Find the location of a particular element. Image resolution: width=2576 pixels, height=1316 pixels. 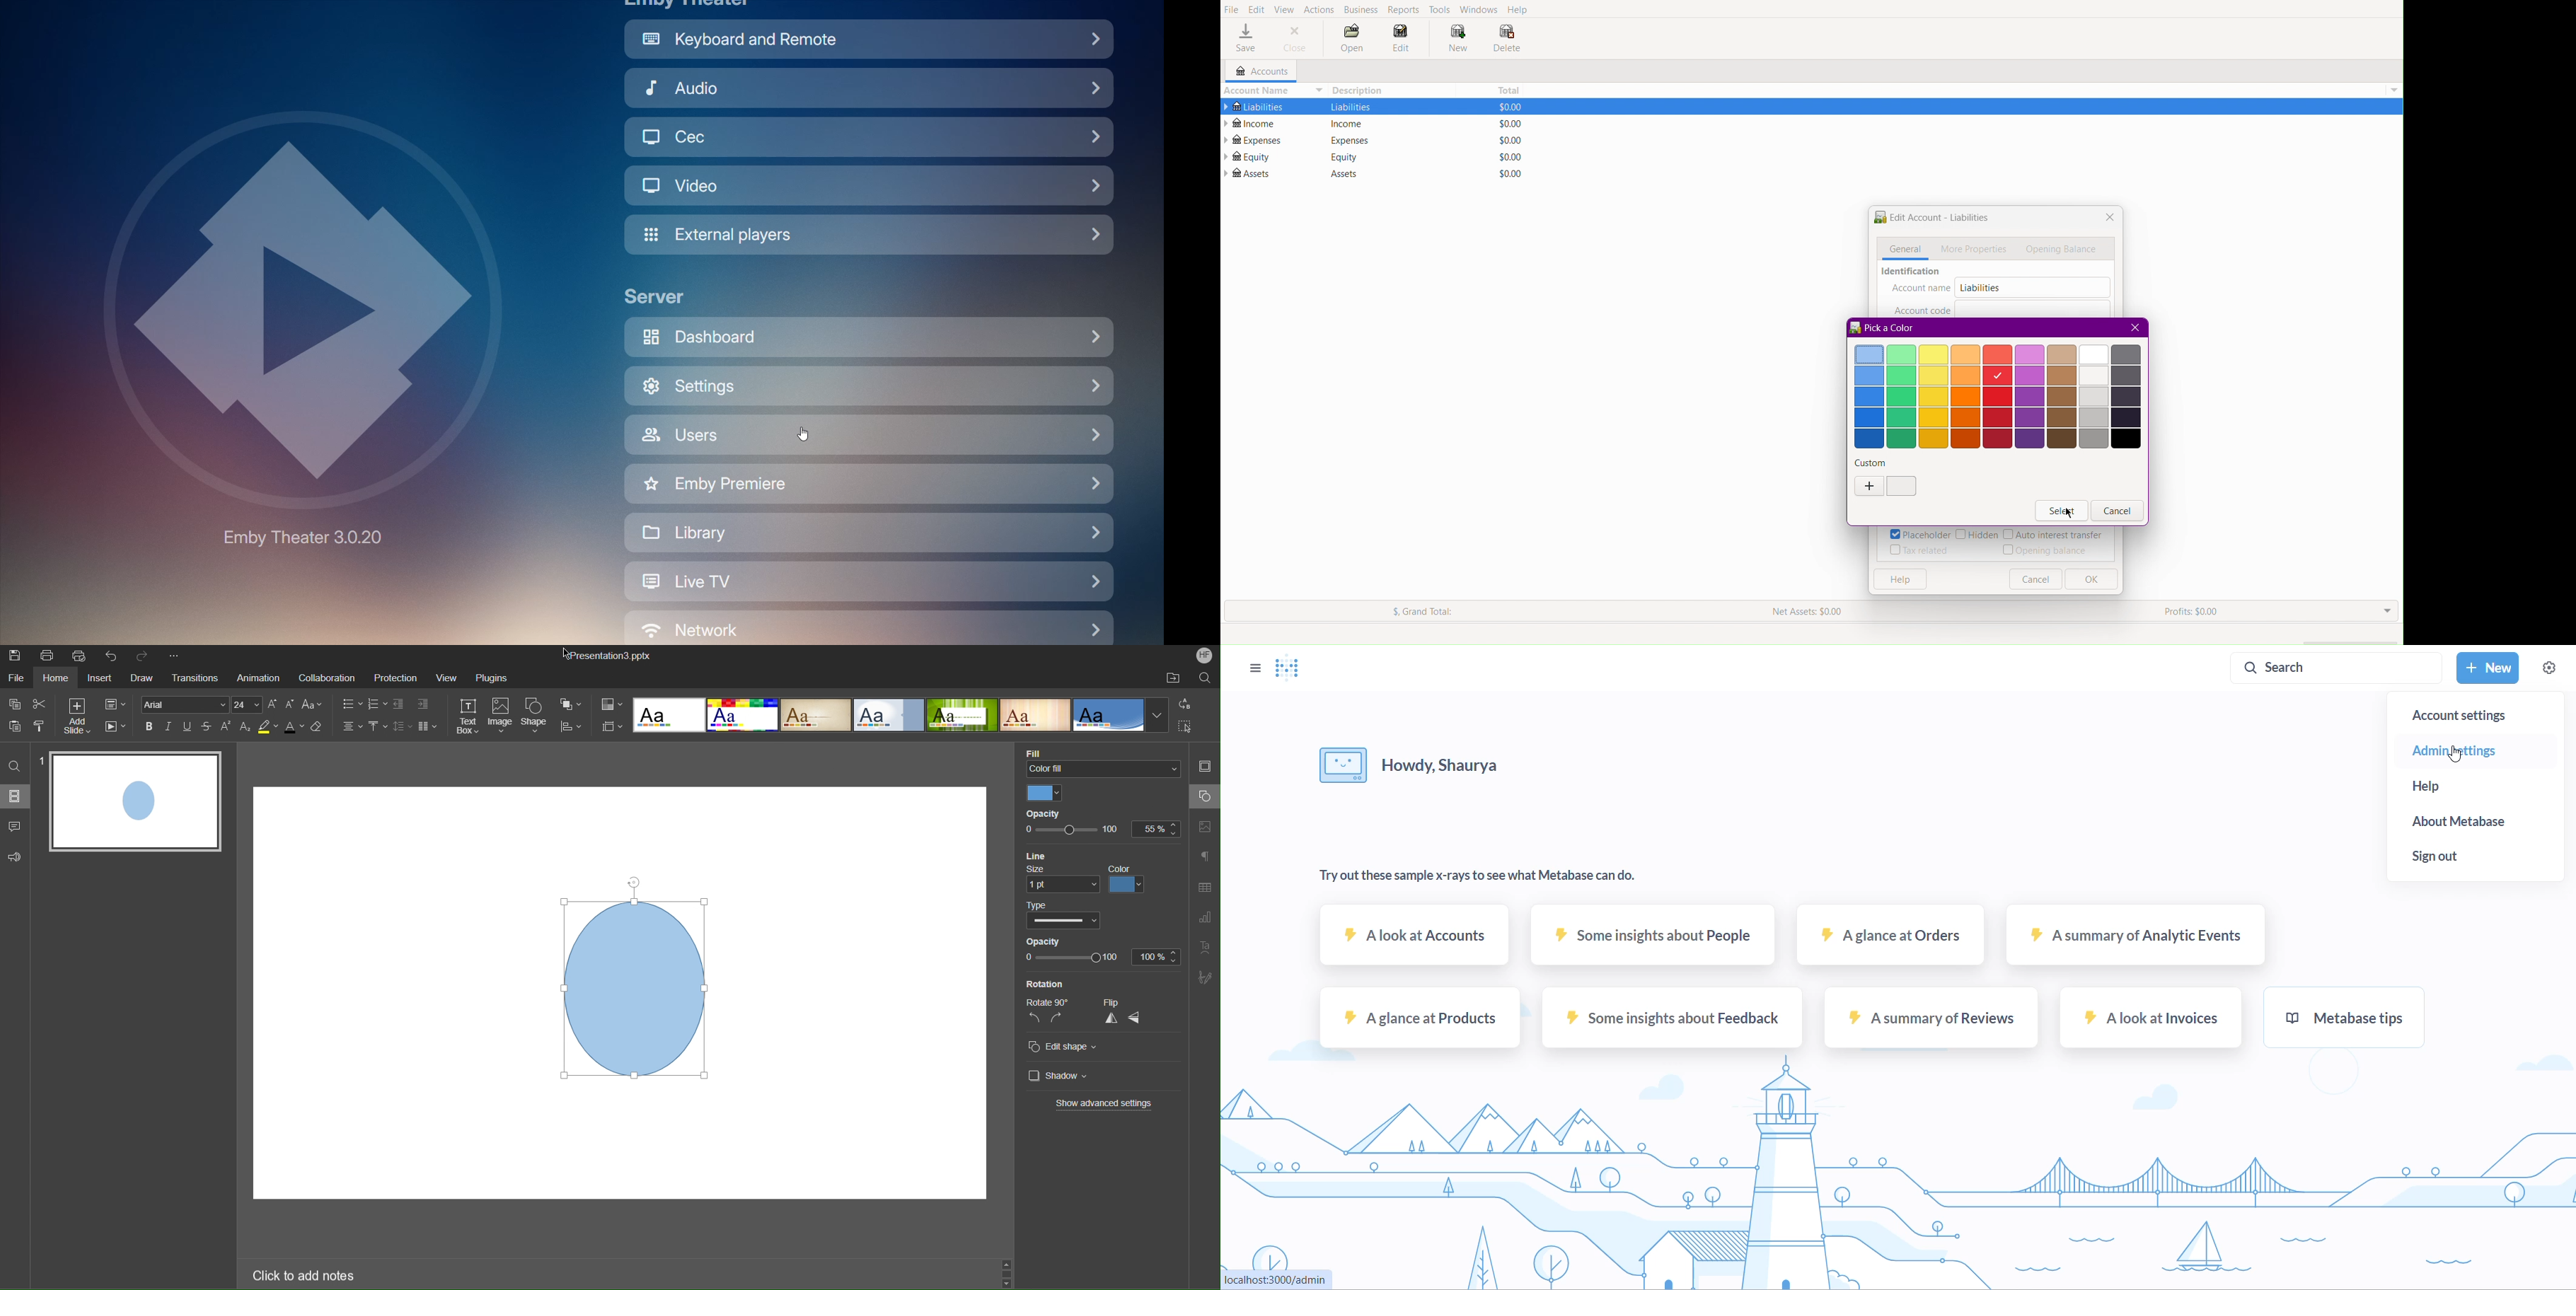

metabase tips sample is located at coordinates (2333, 1017).